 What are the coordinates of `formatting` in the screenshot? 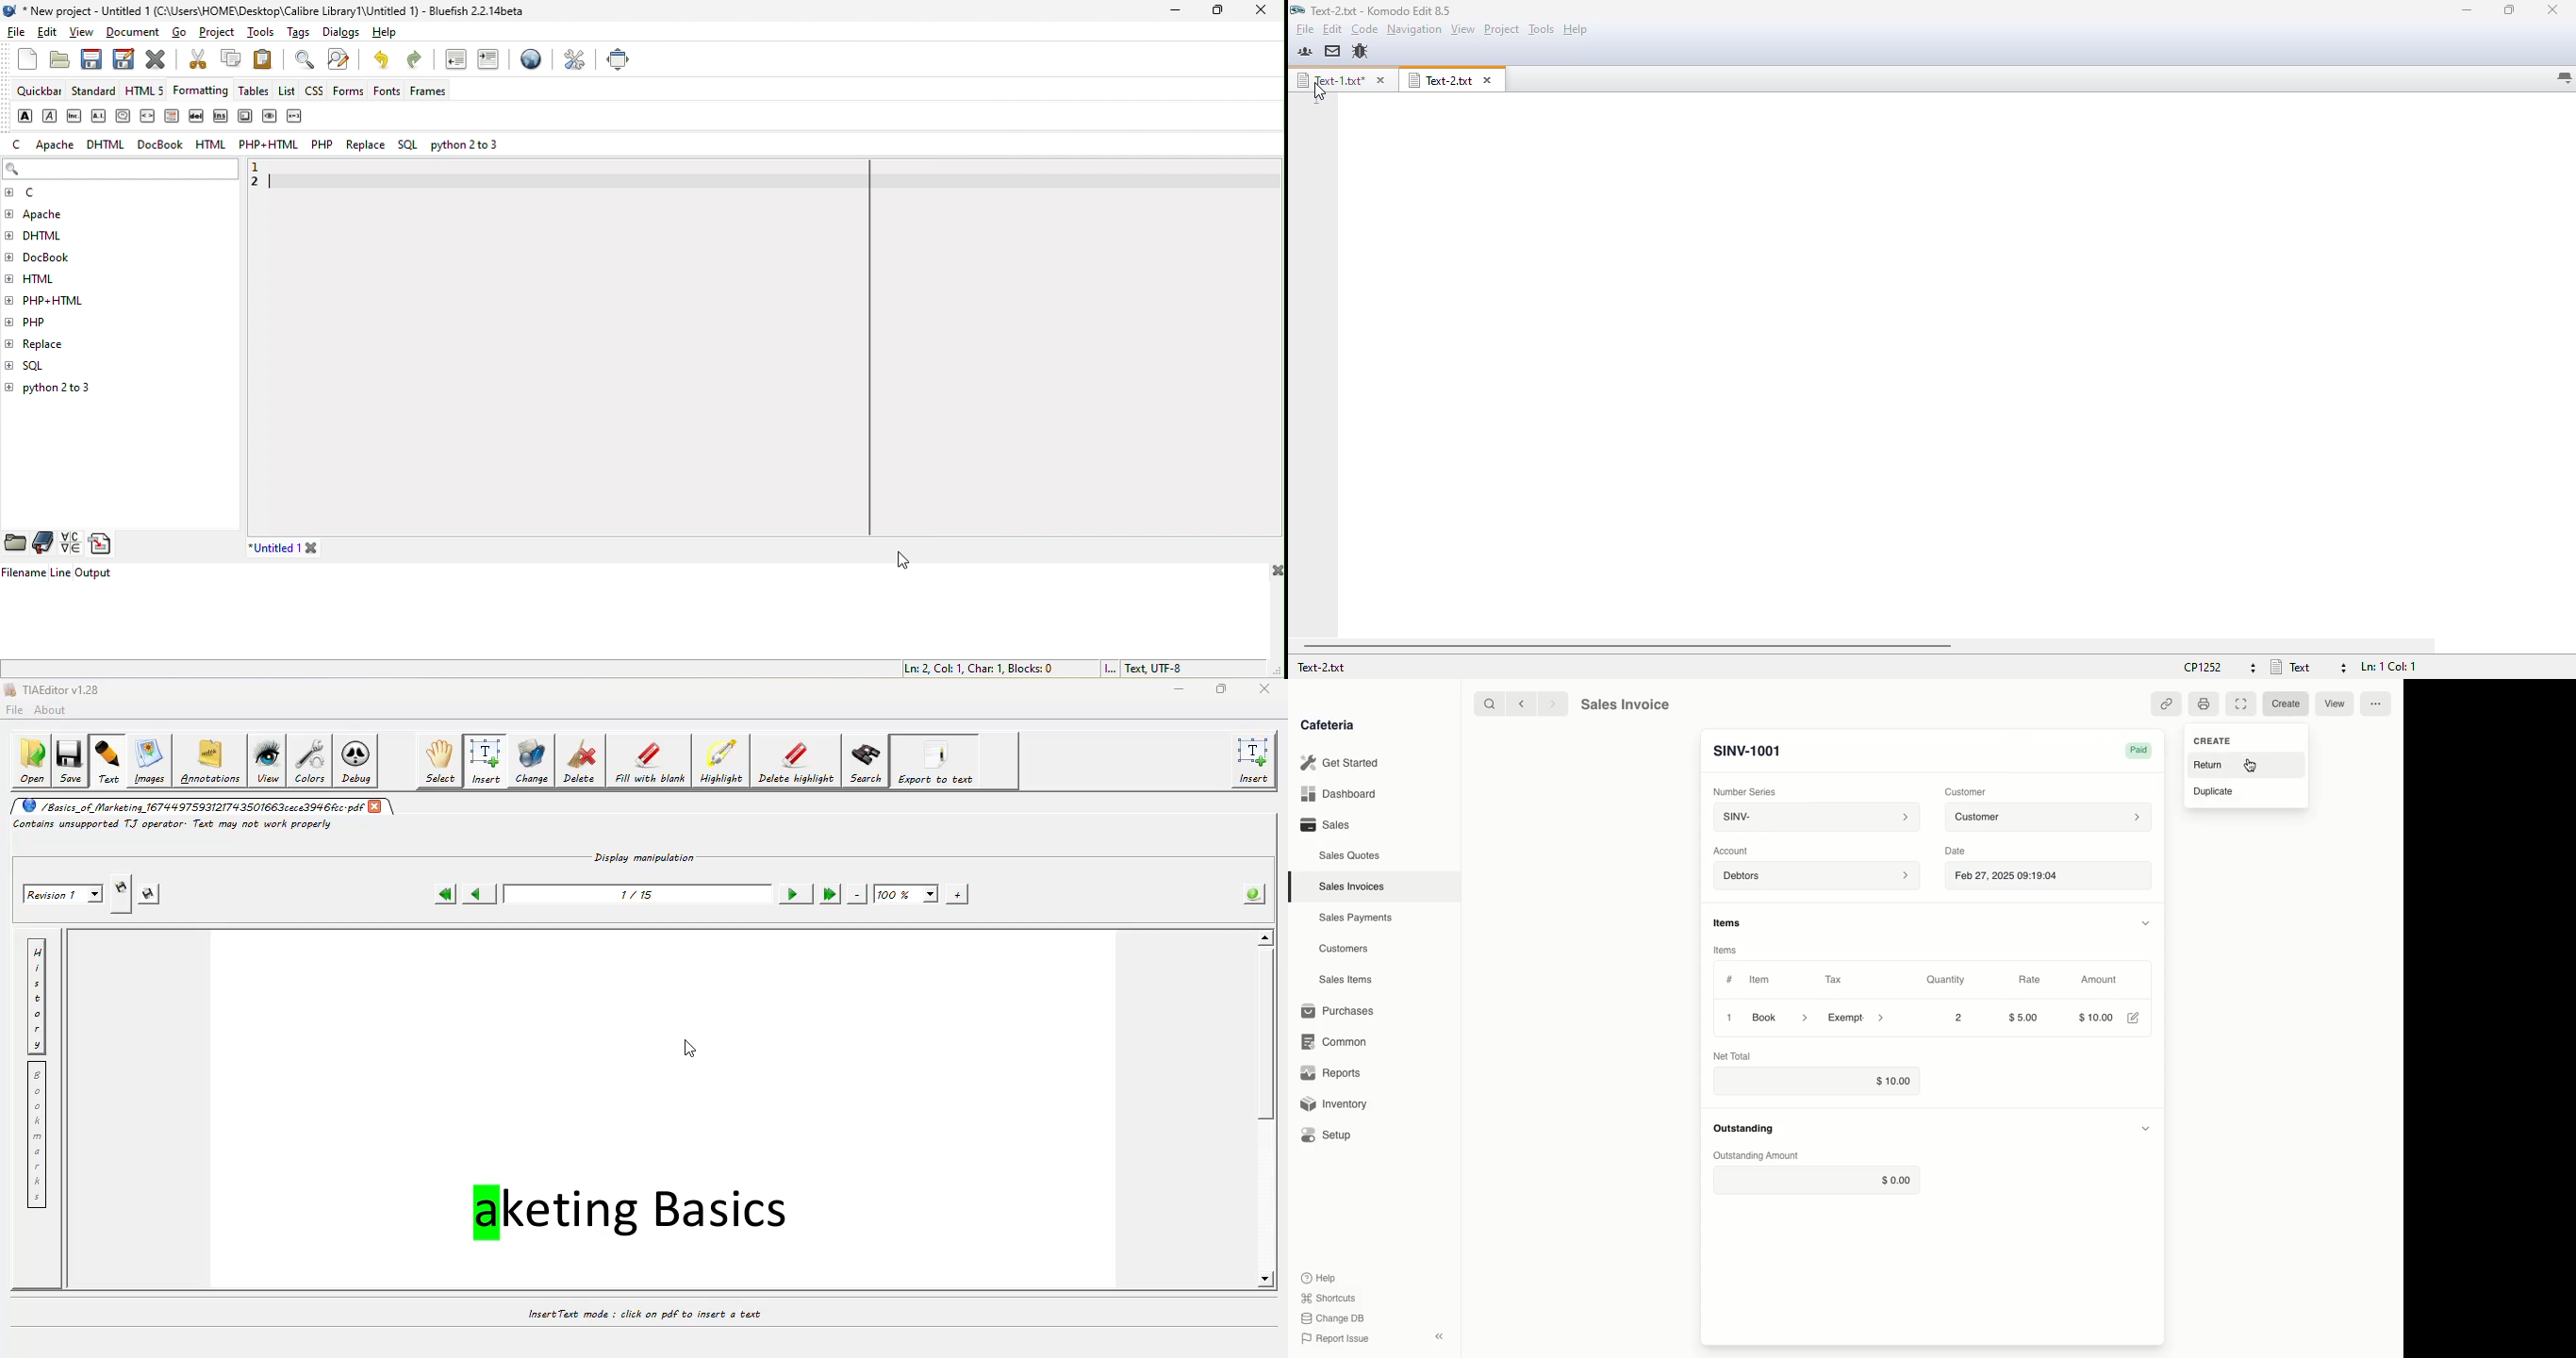 It's located at (204, 91).